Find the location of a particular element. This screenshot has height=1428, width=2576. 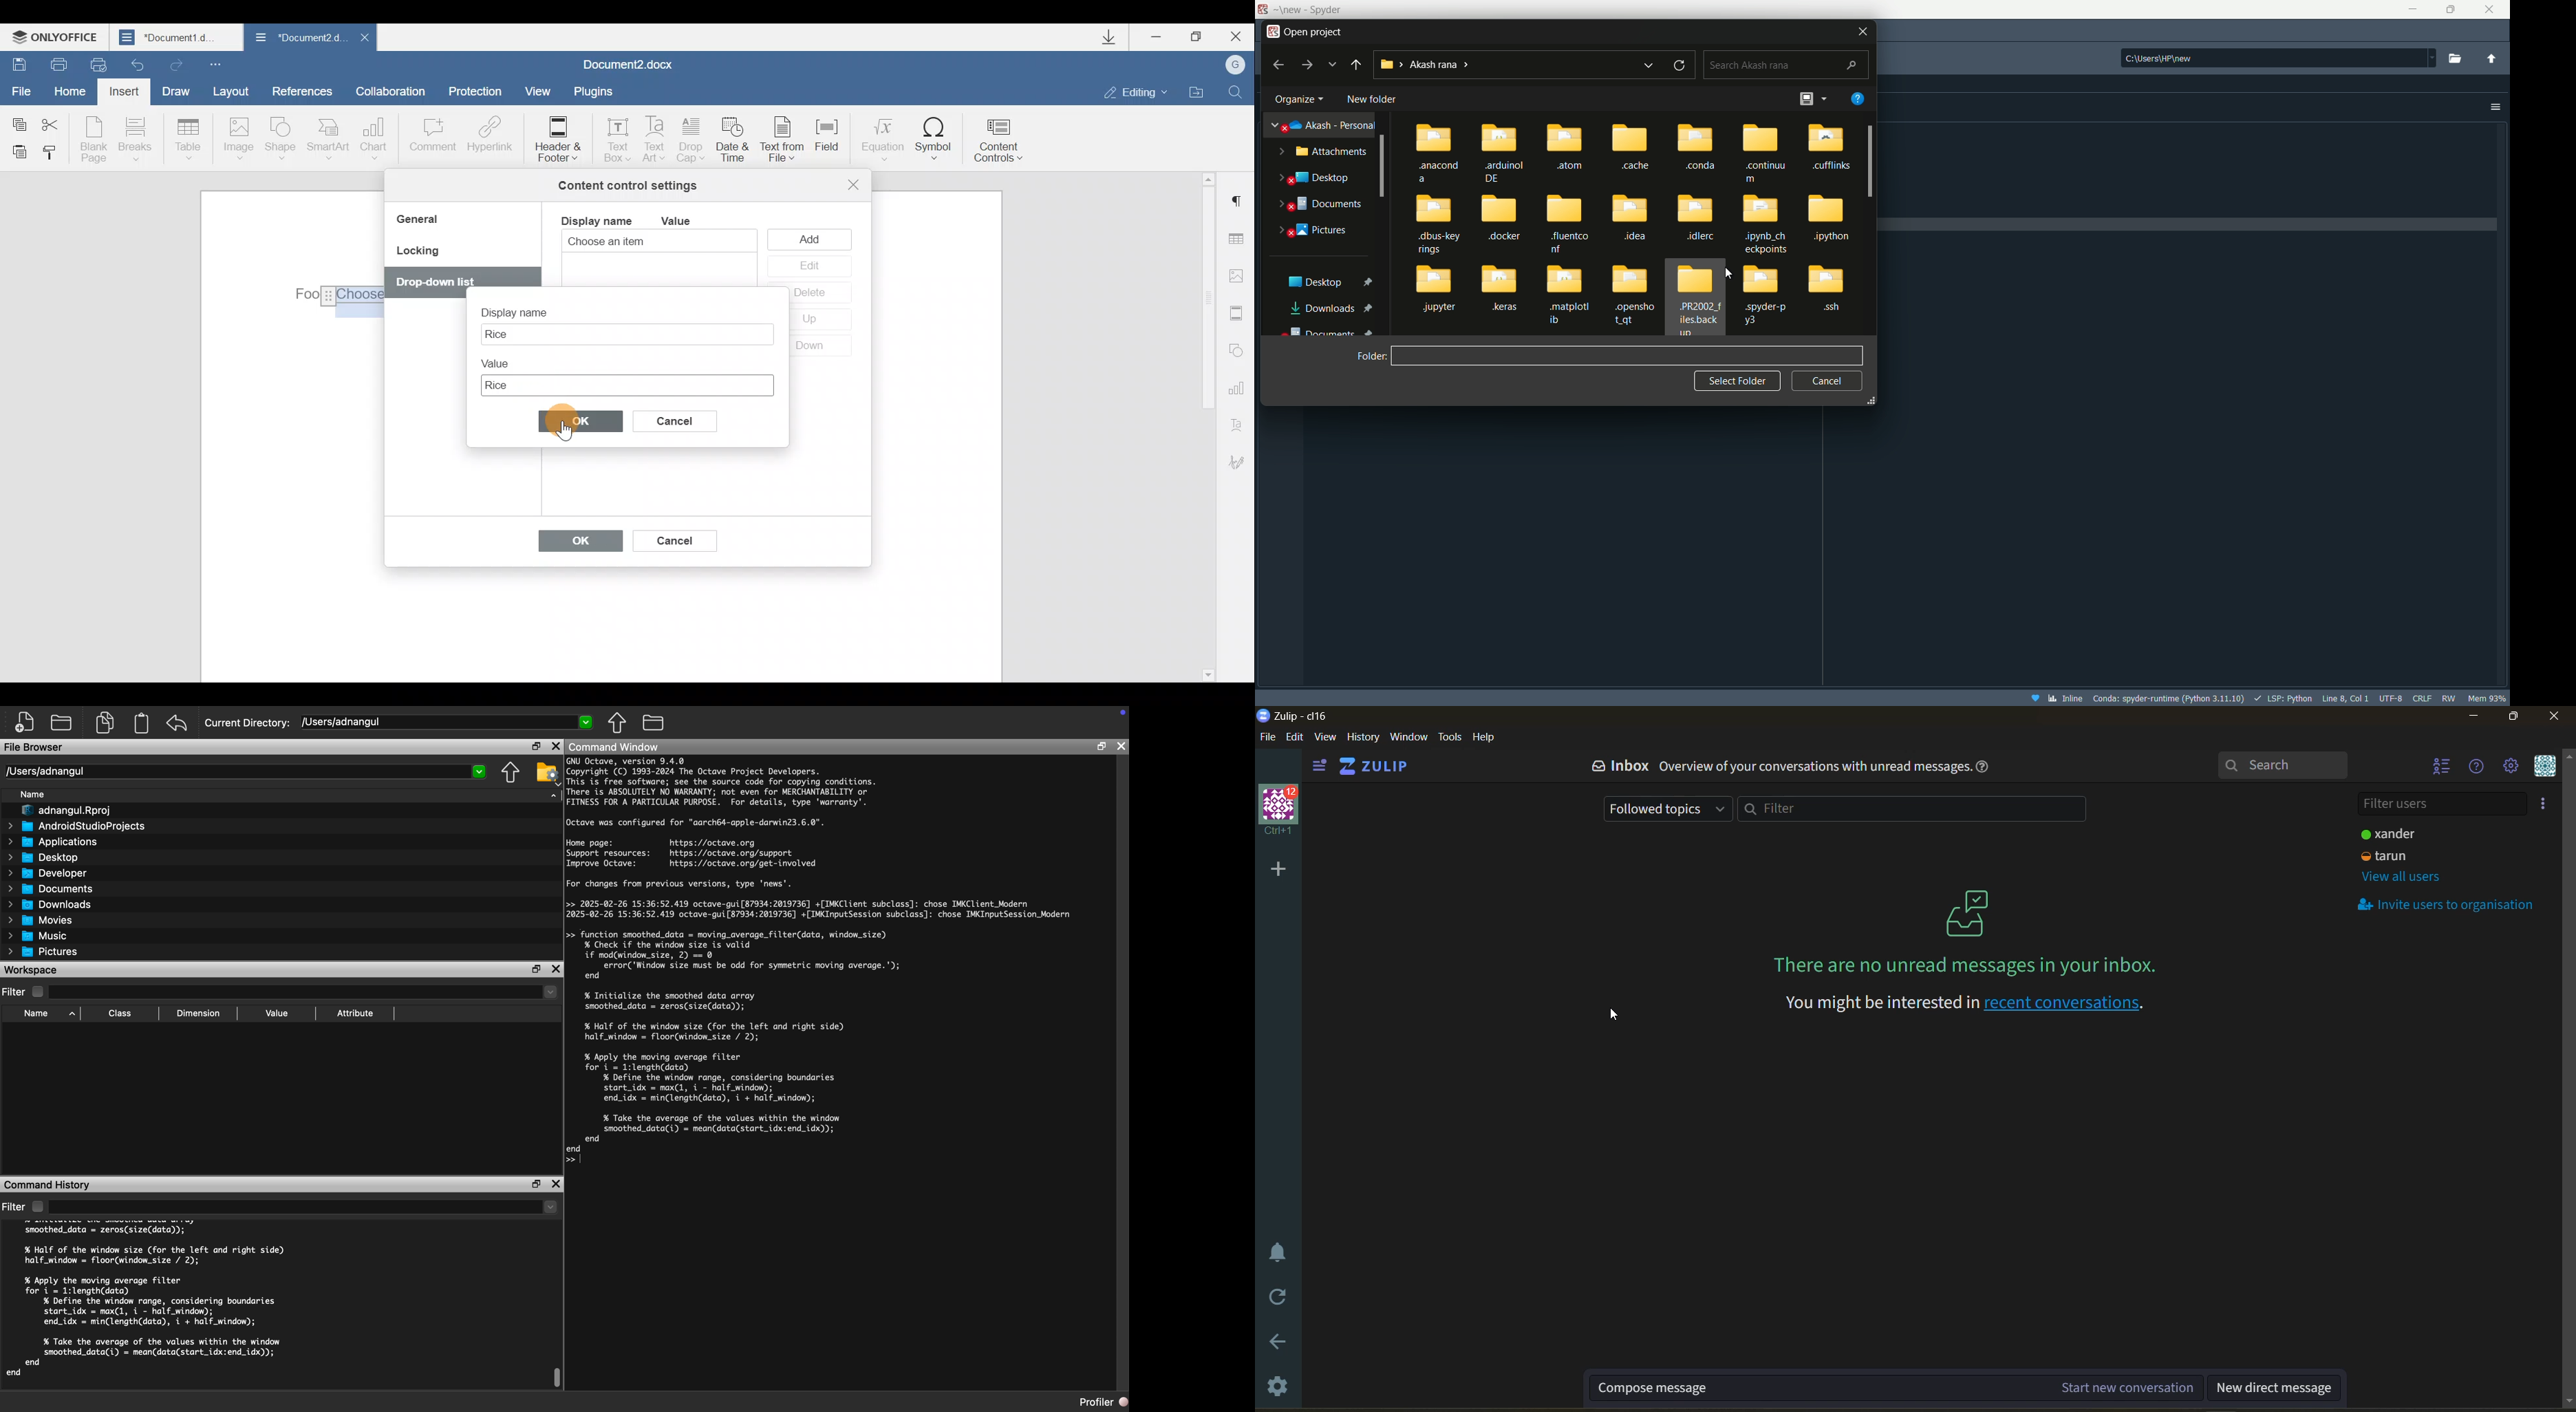

Find is located at coordinates (1236, 92).